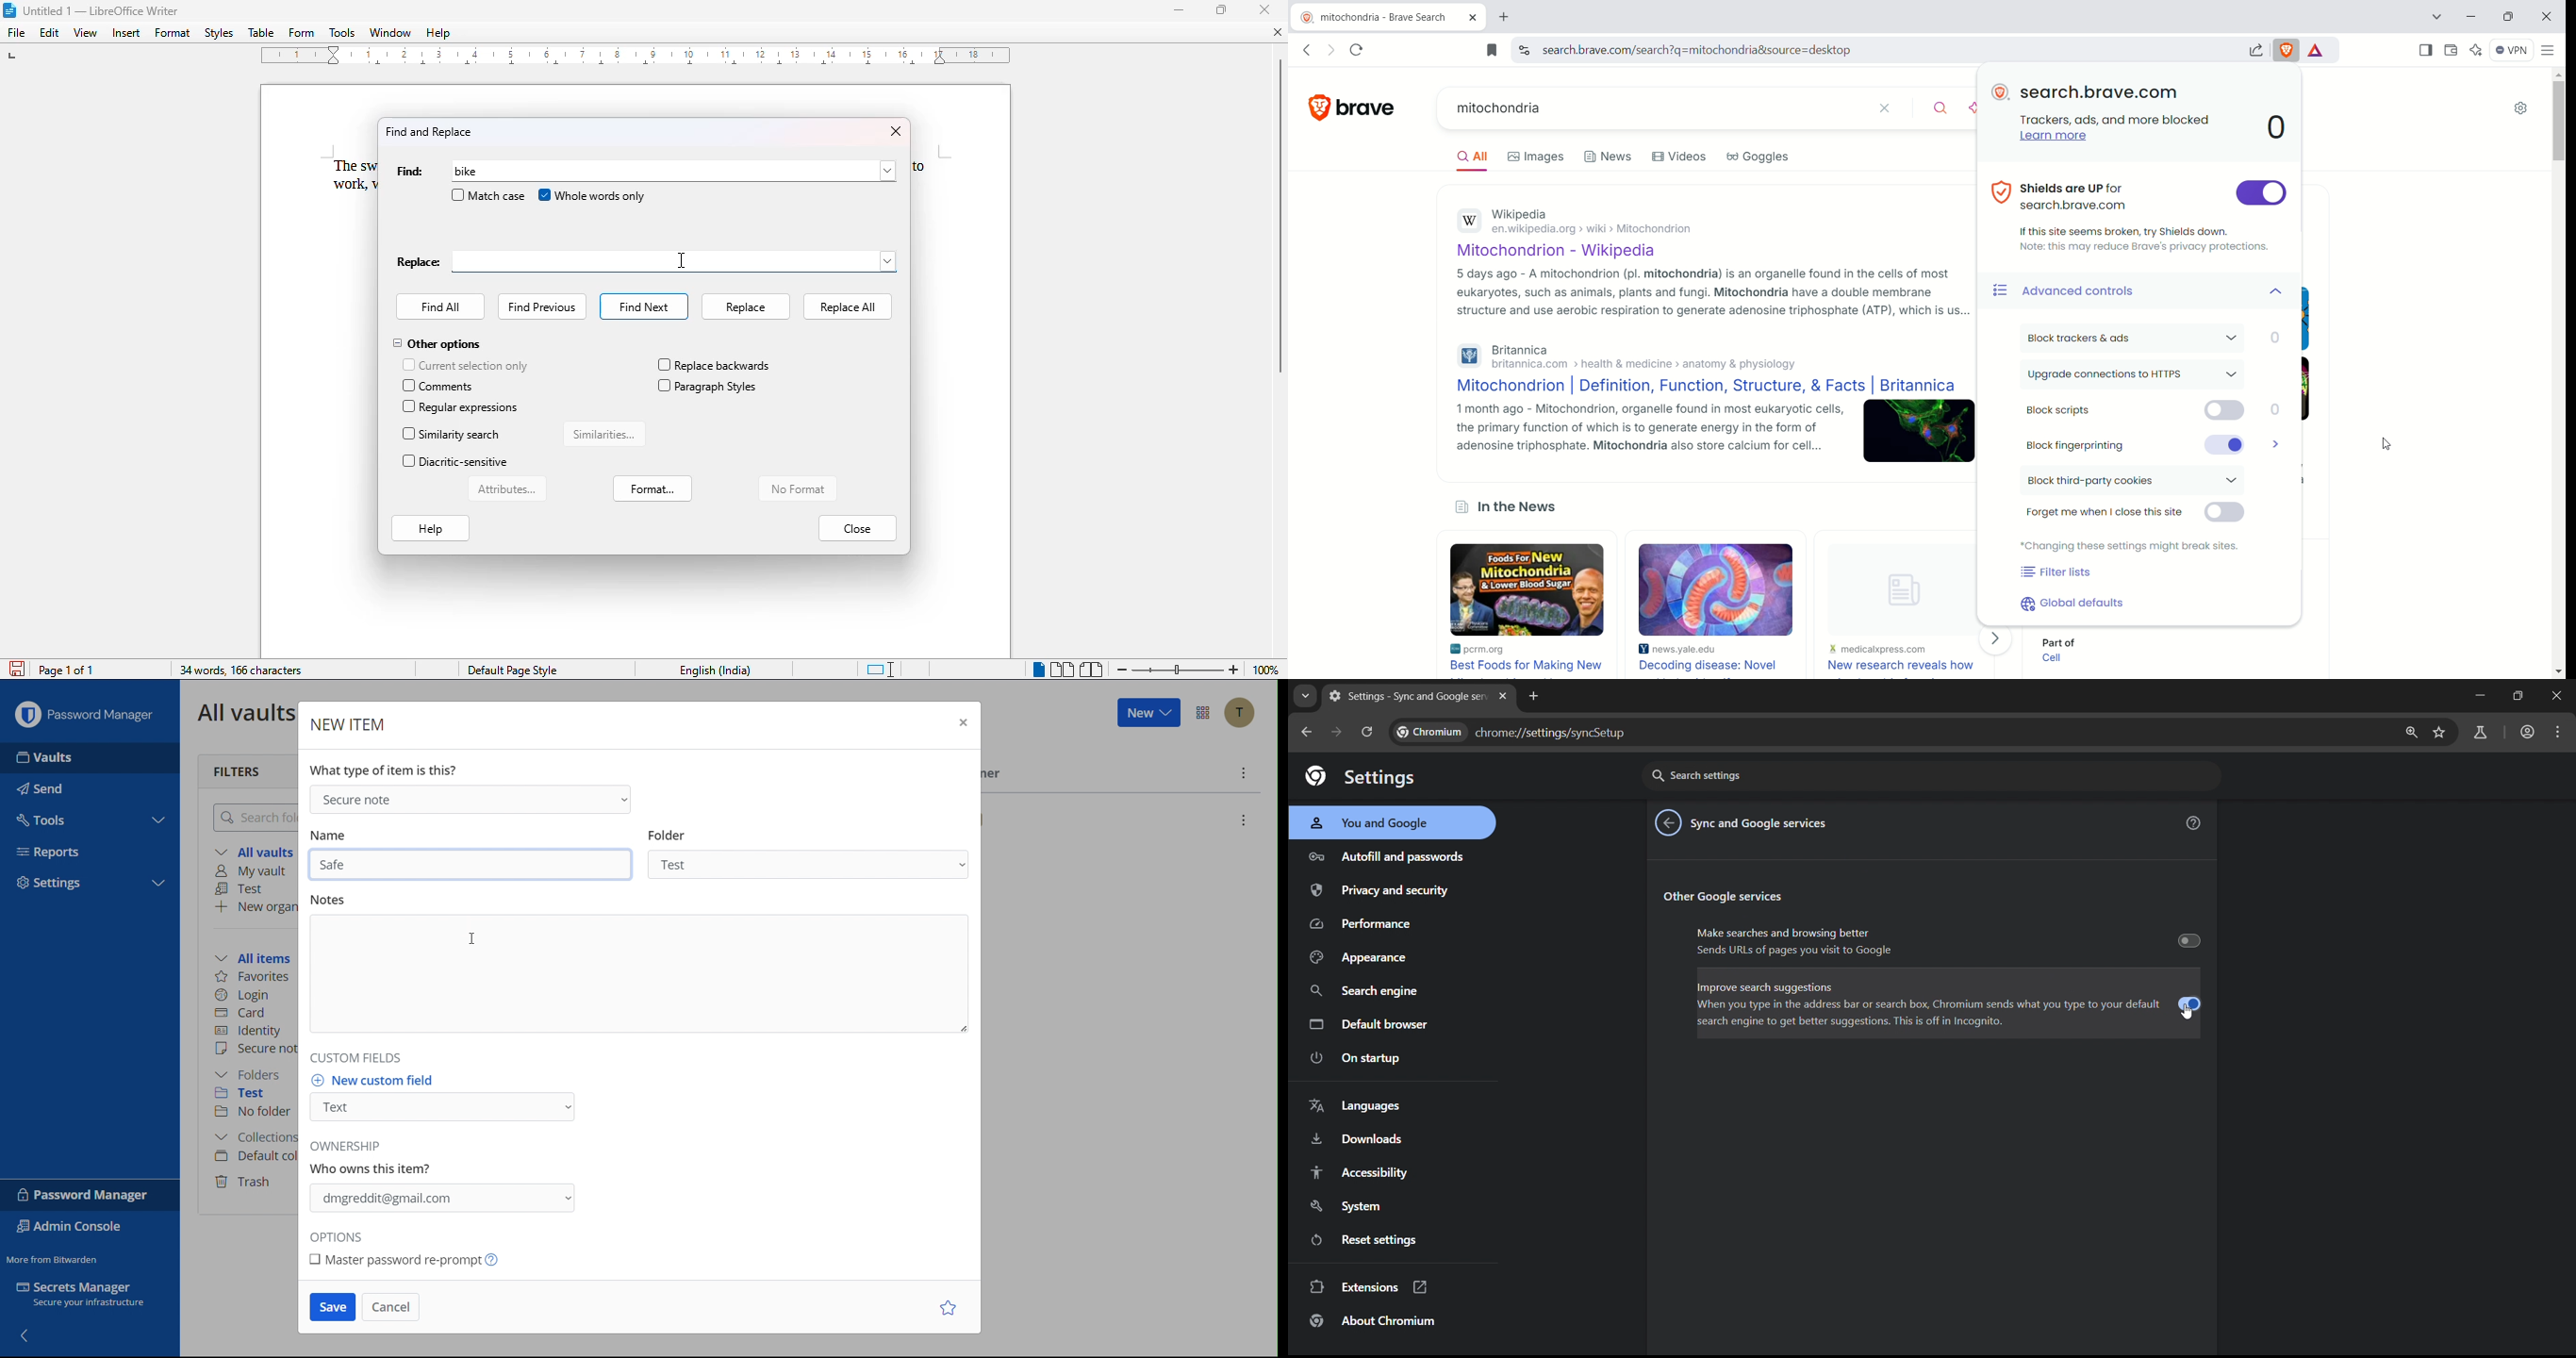 This screenshot has width=2576, height=1372. What do you see at coordinates (1502, 18) in the screenshot?
I see `new tab` at bounding box center [1502, 18].